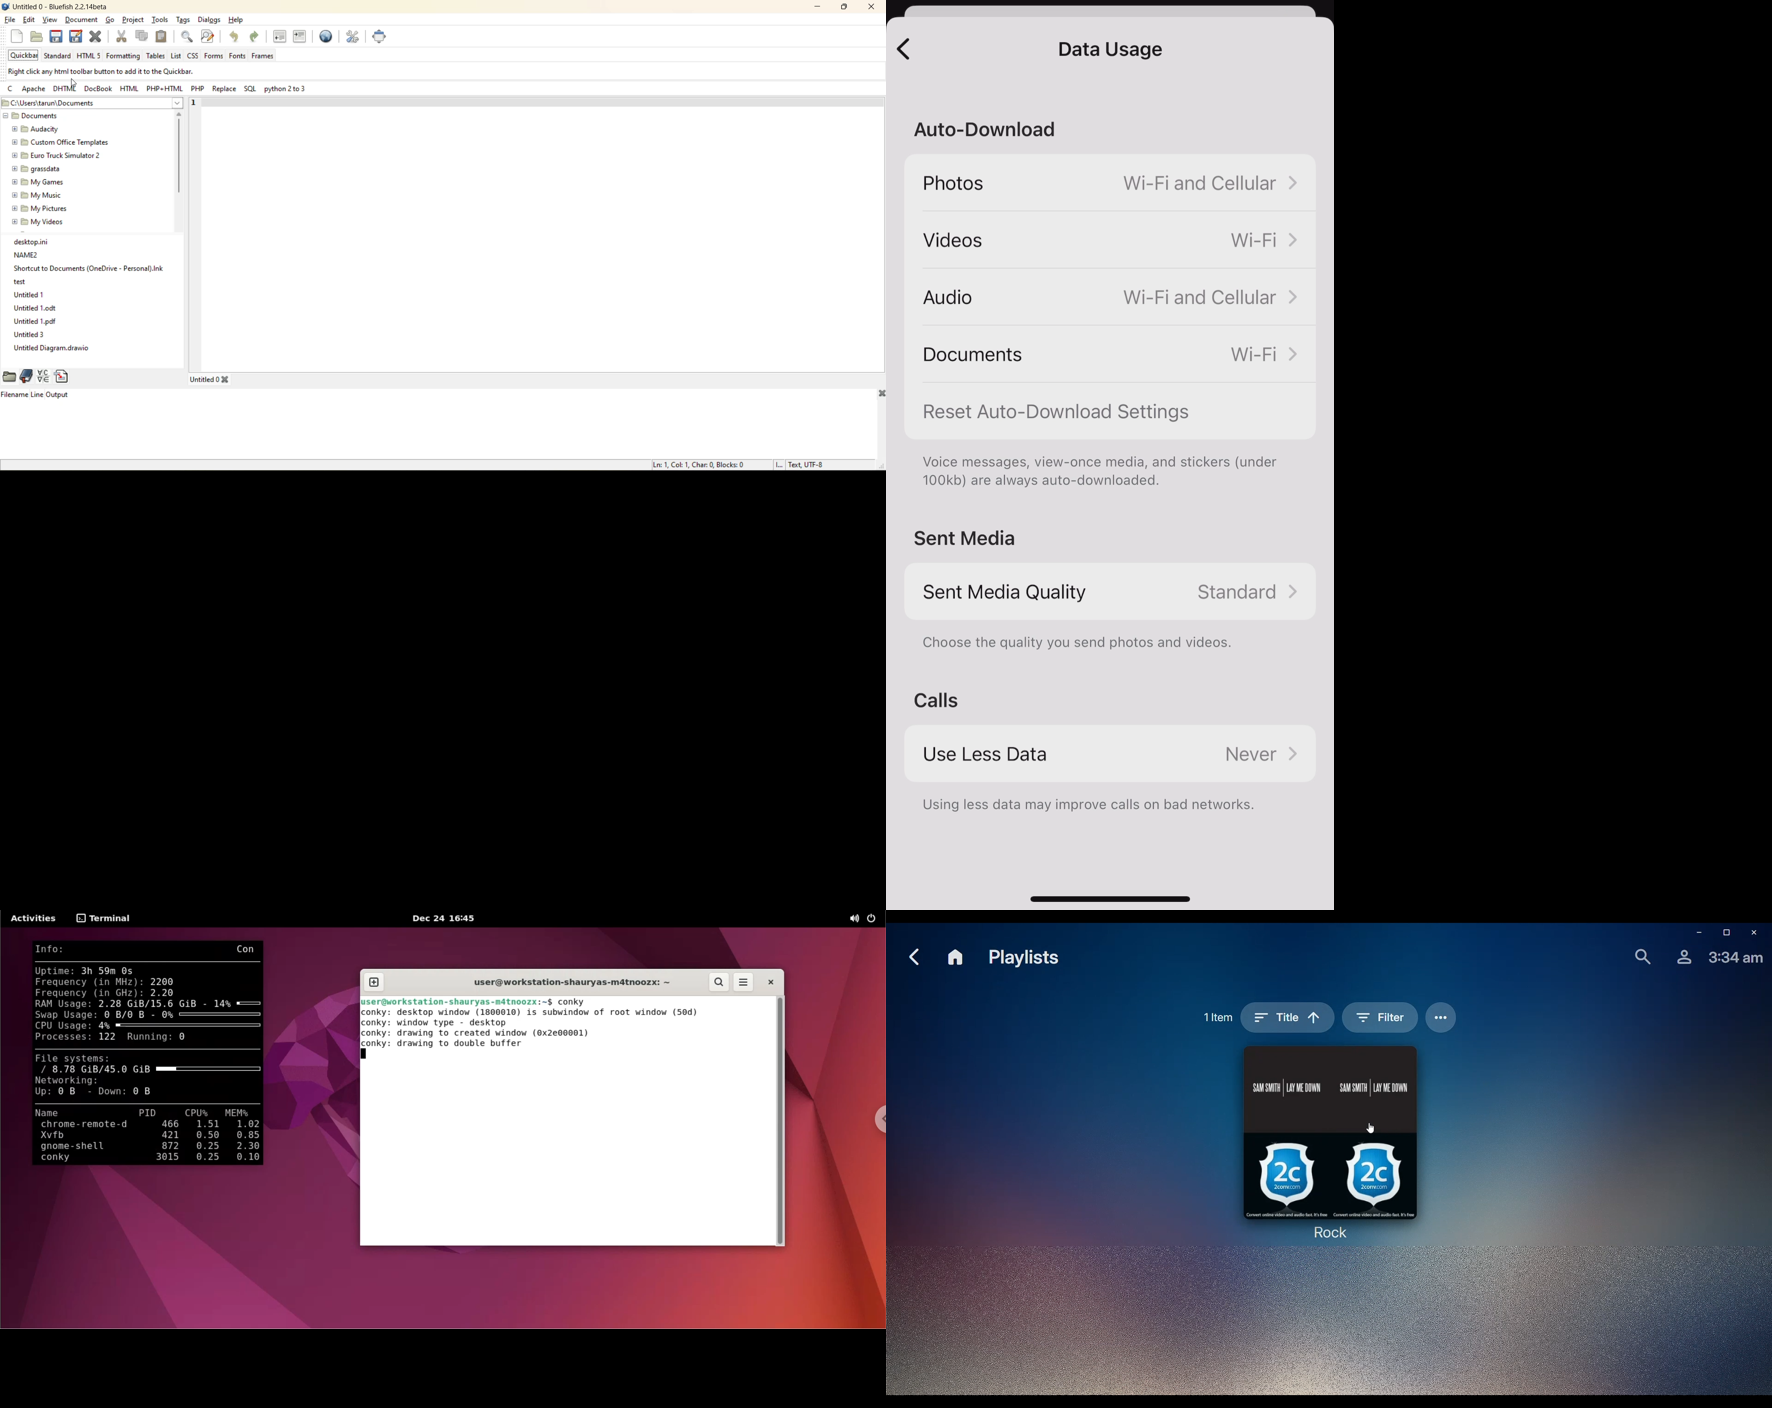  I want to click on dialogs, so click(208, 19).